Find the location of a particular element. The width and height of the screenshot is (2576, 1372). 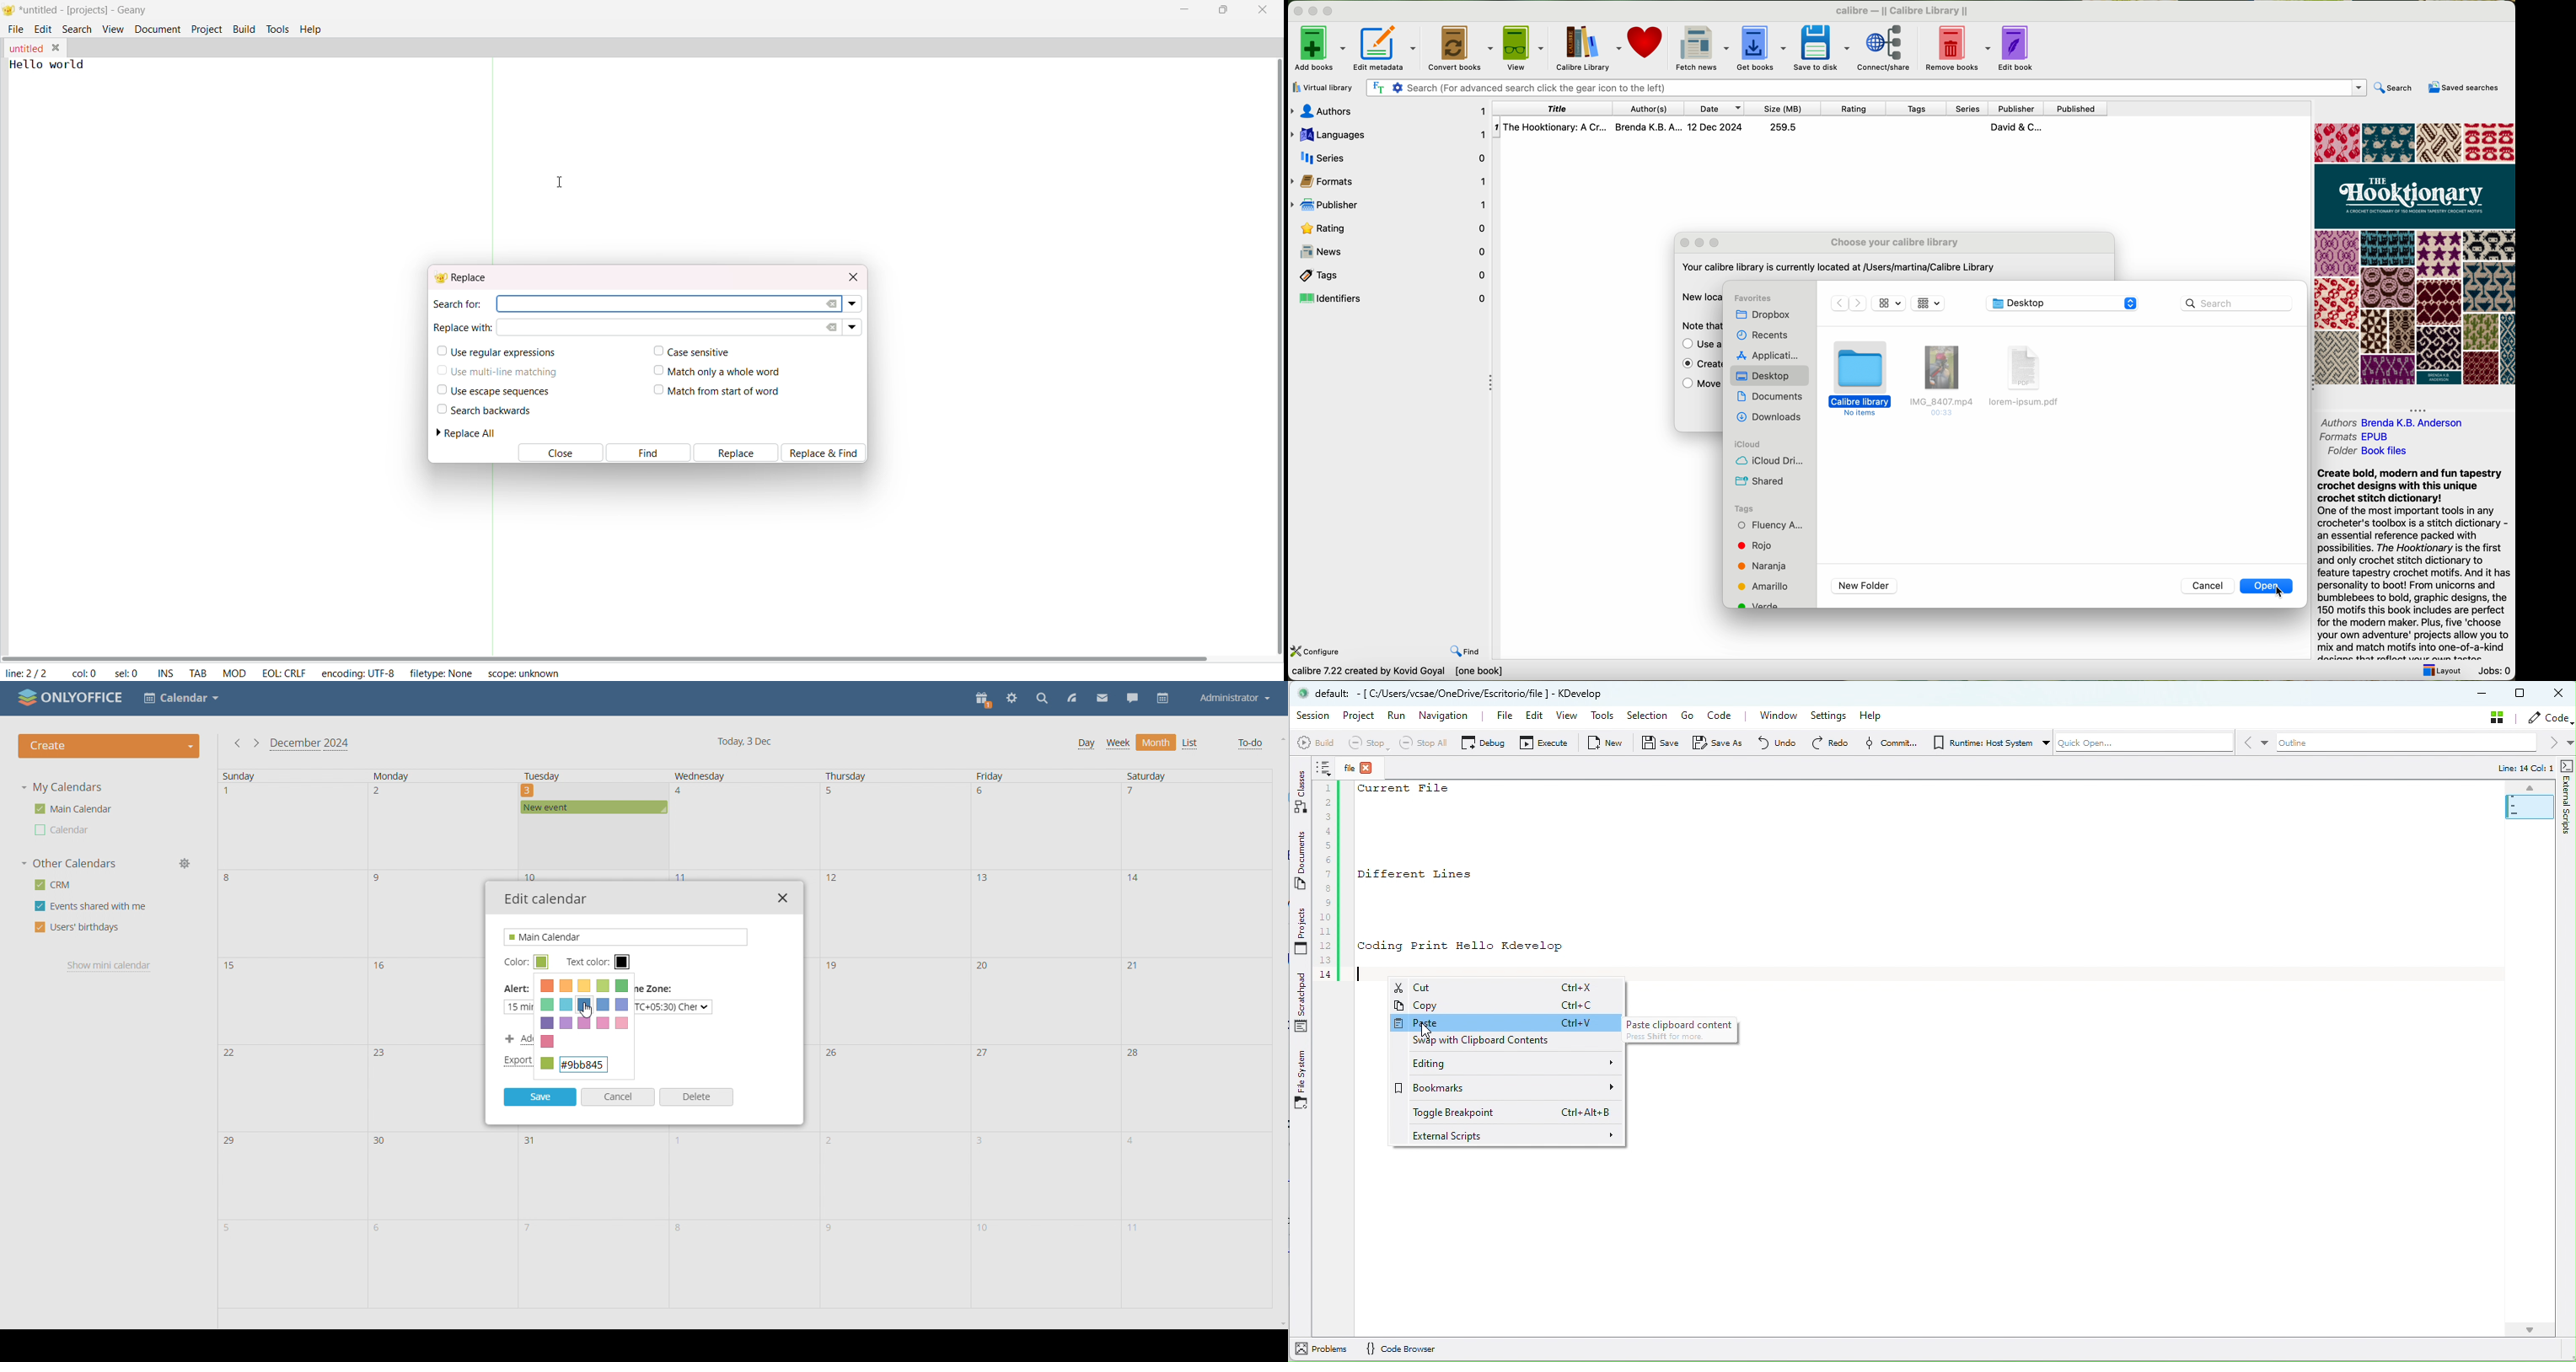

edit name is located at coordinates (626, 937).